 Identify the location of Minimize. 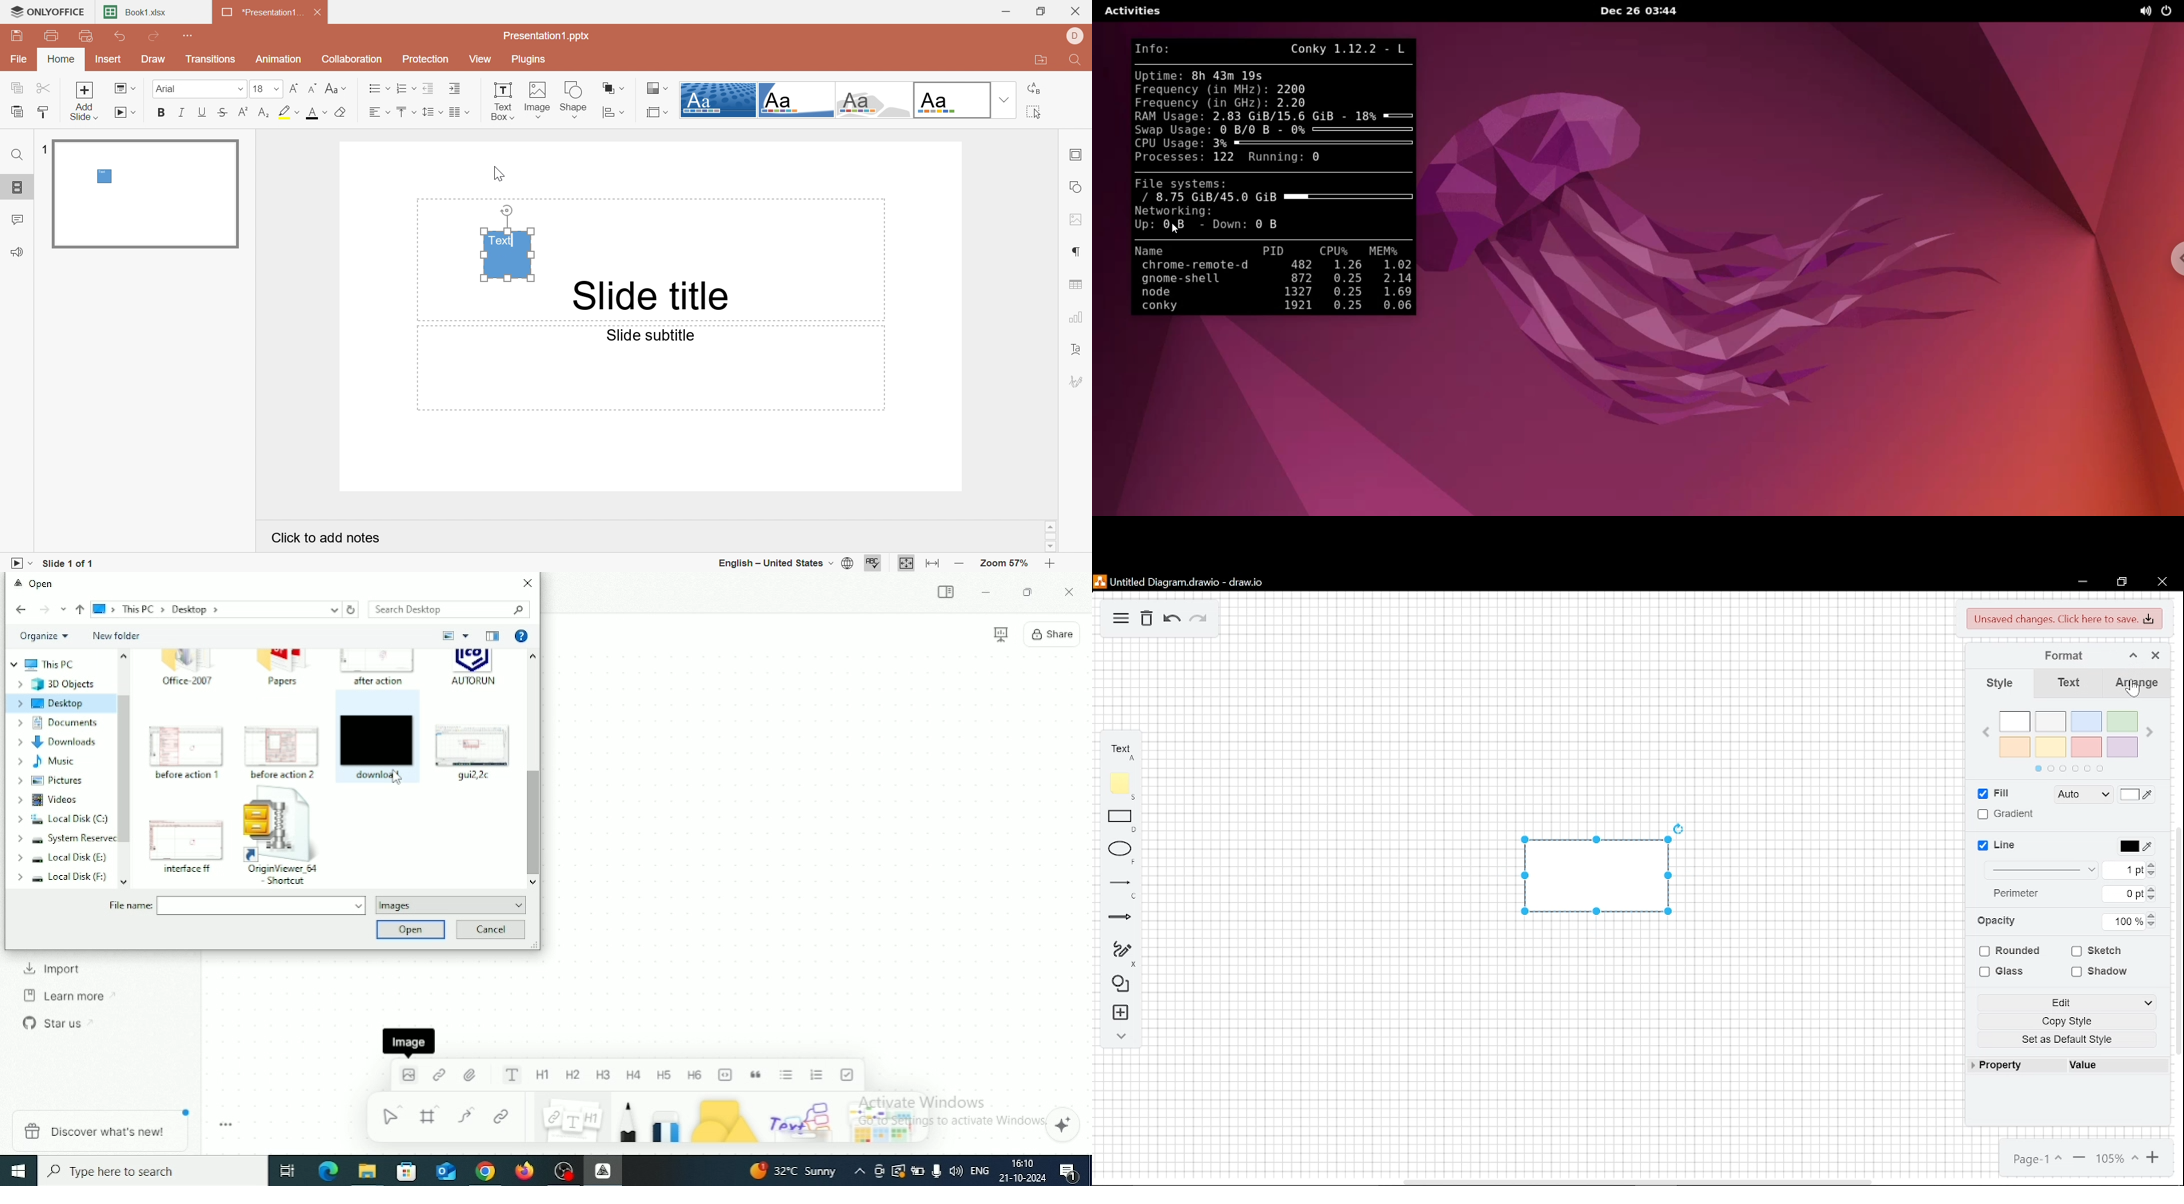
(986, 591).